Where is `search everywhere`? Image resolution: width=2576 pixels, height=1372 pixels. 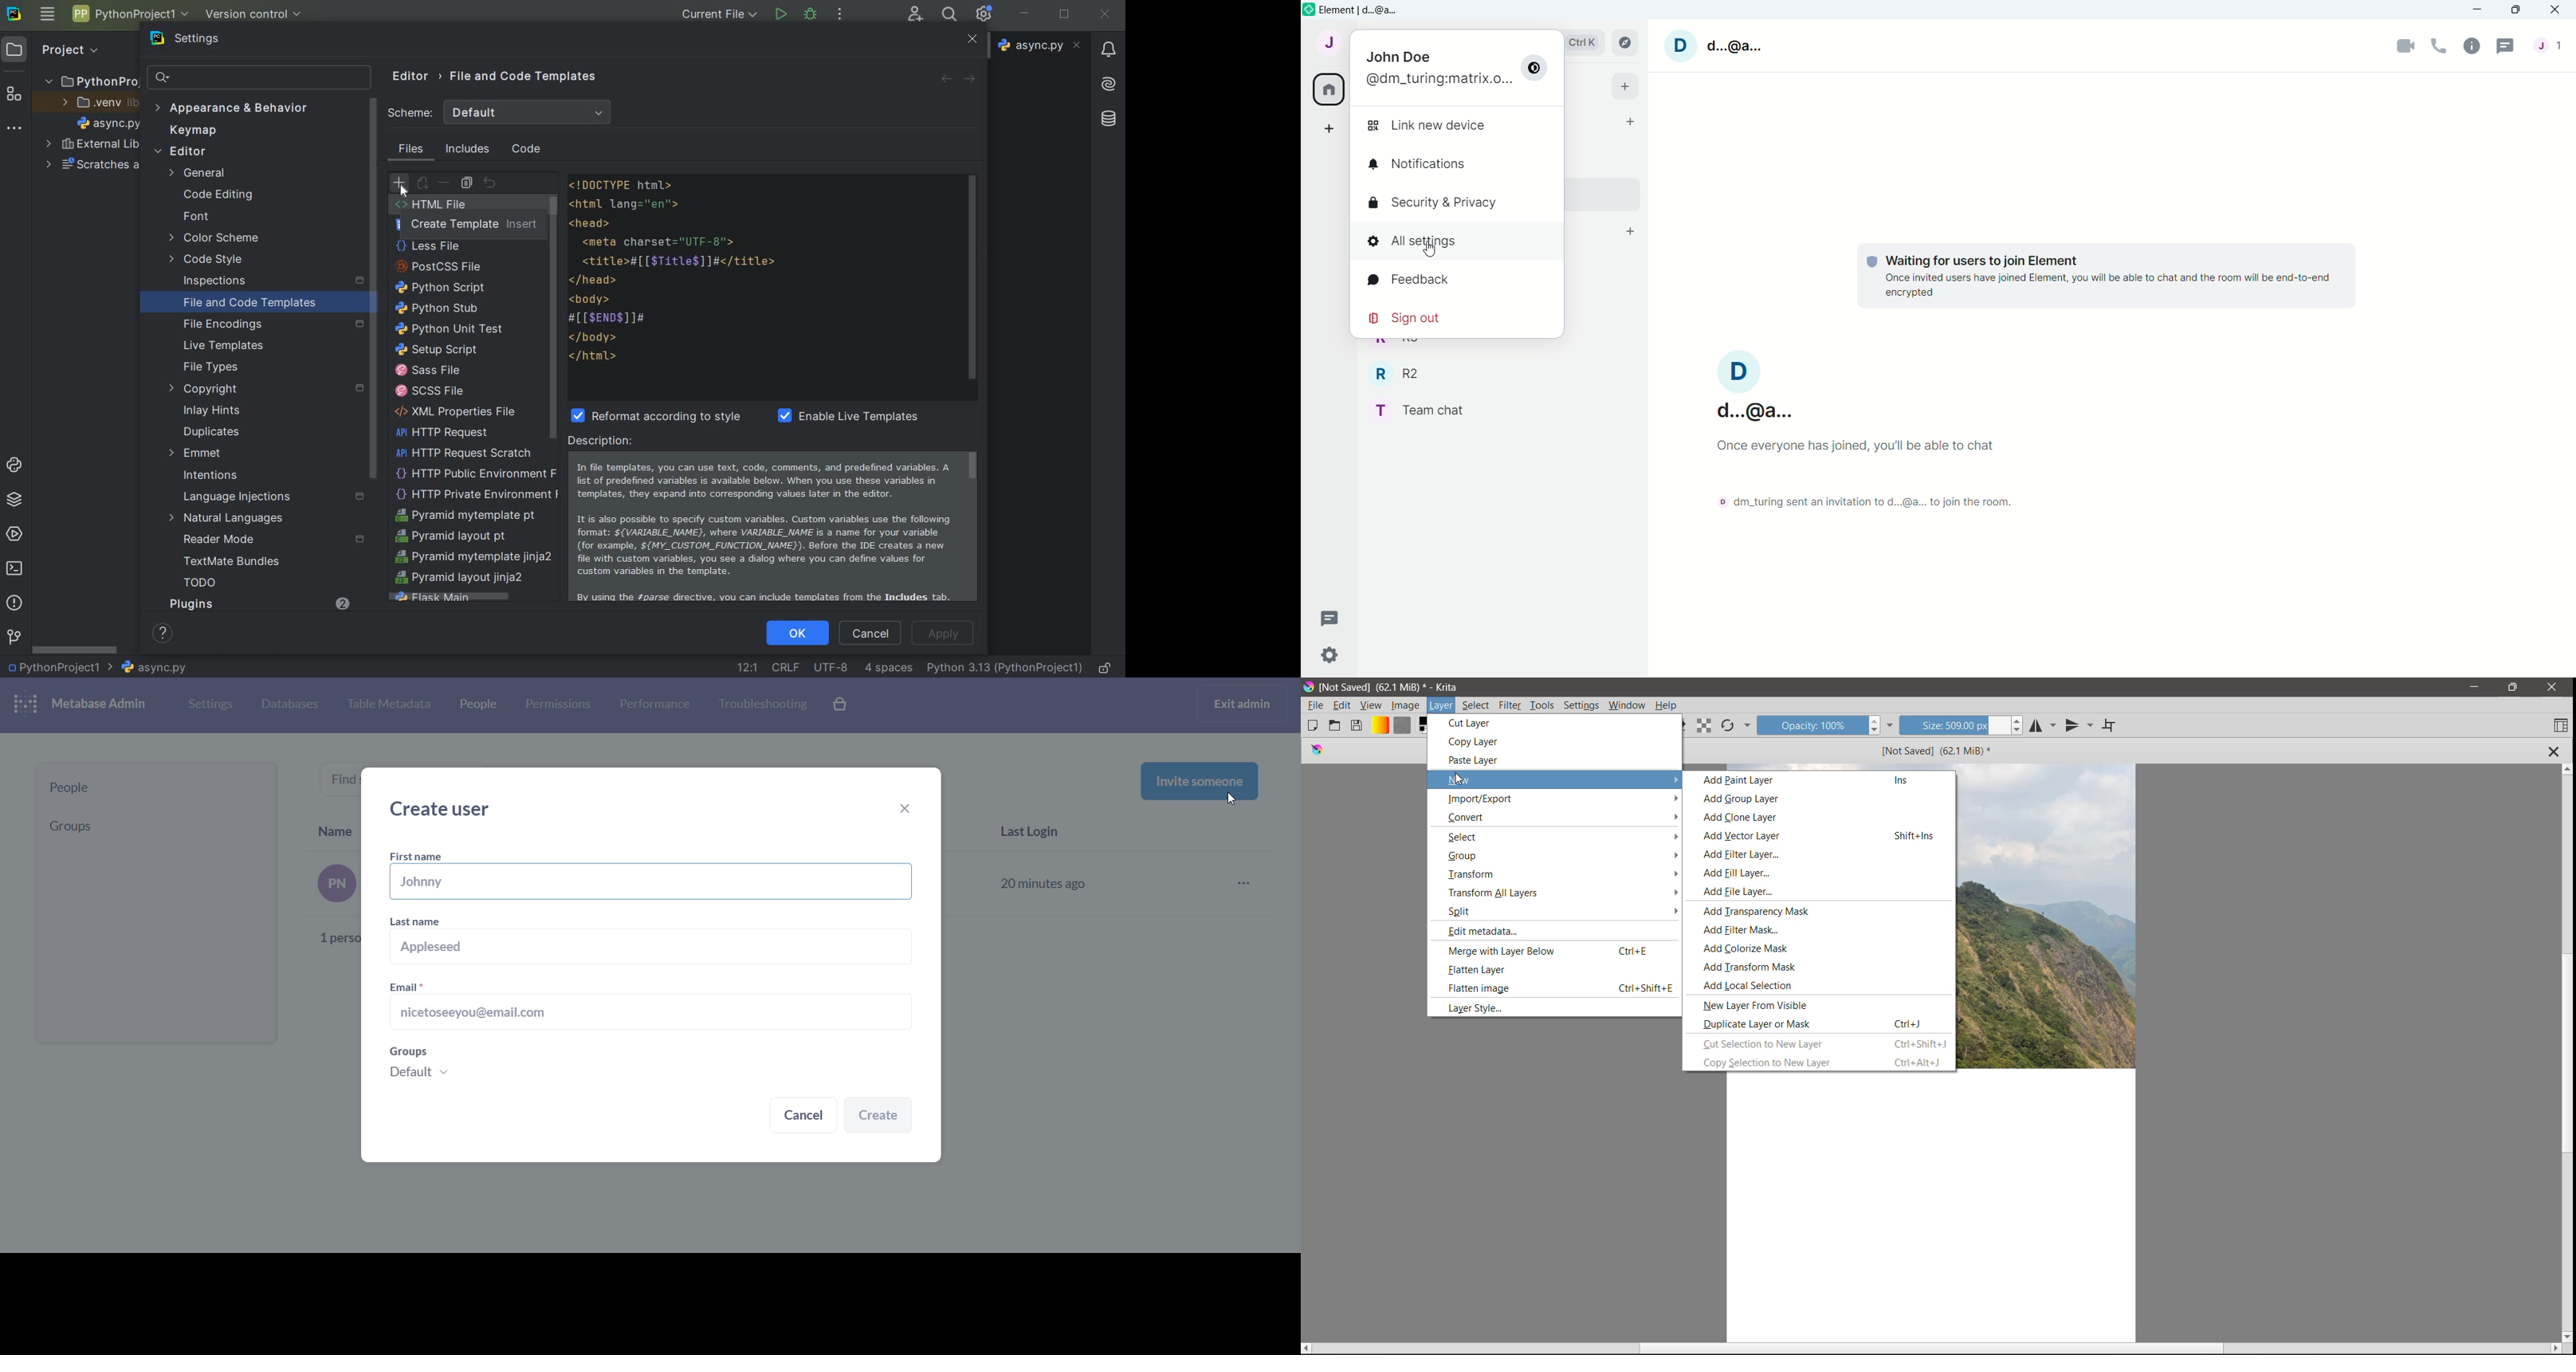
search everywhere is located at coordinates (950, 15).